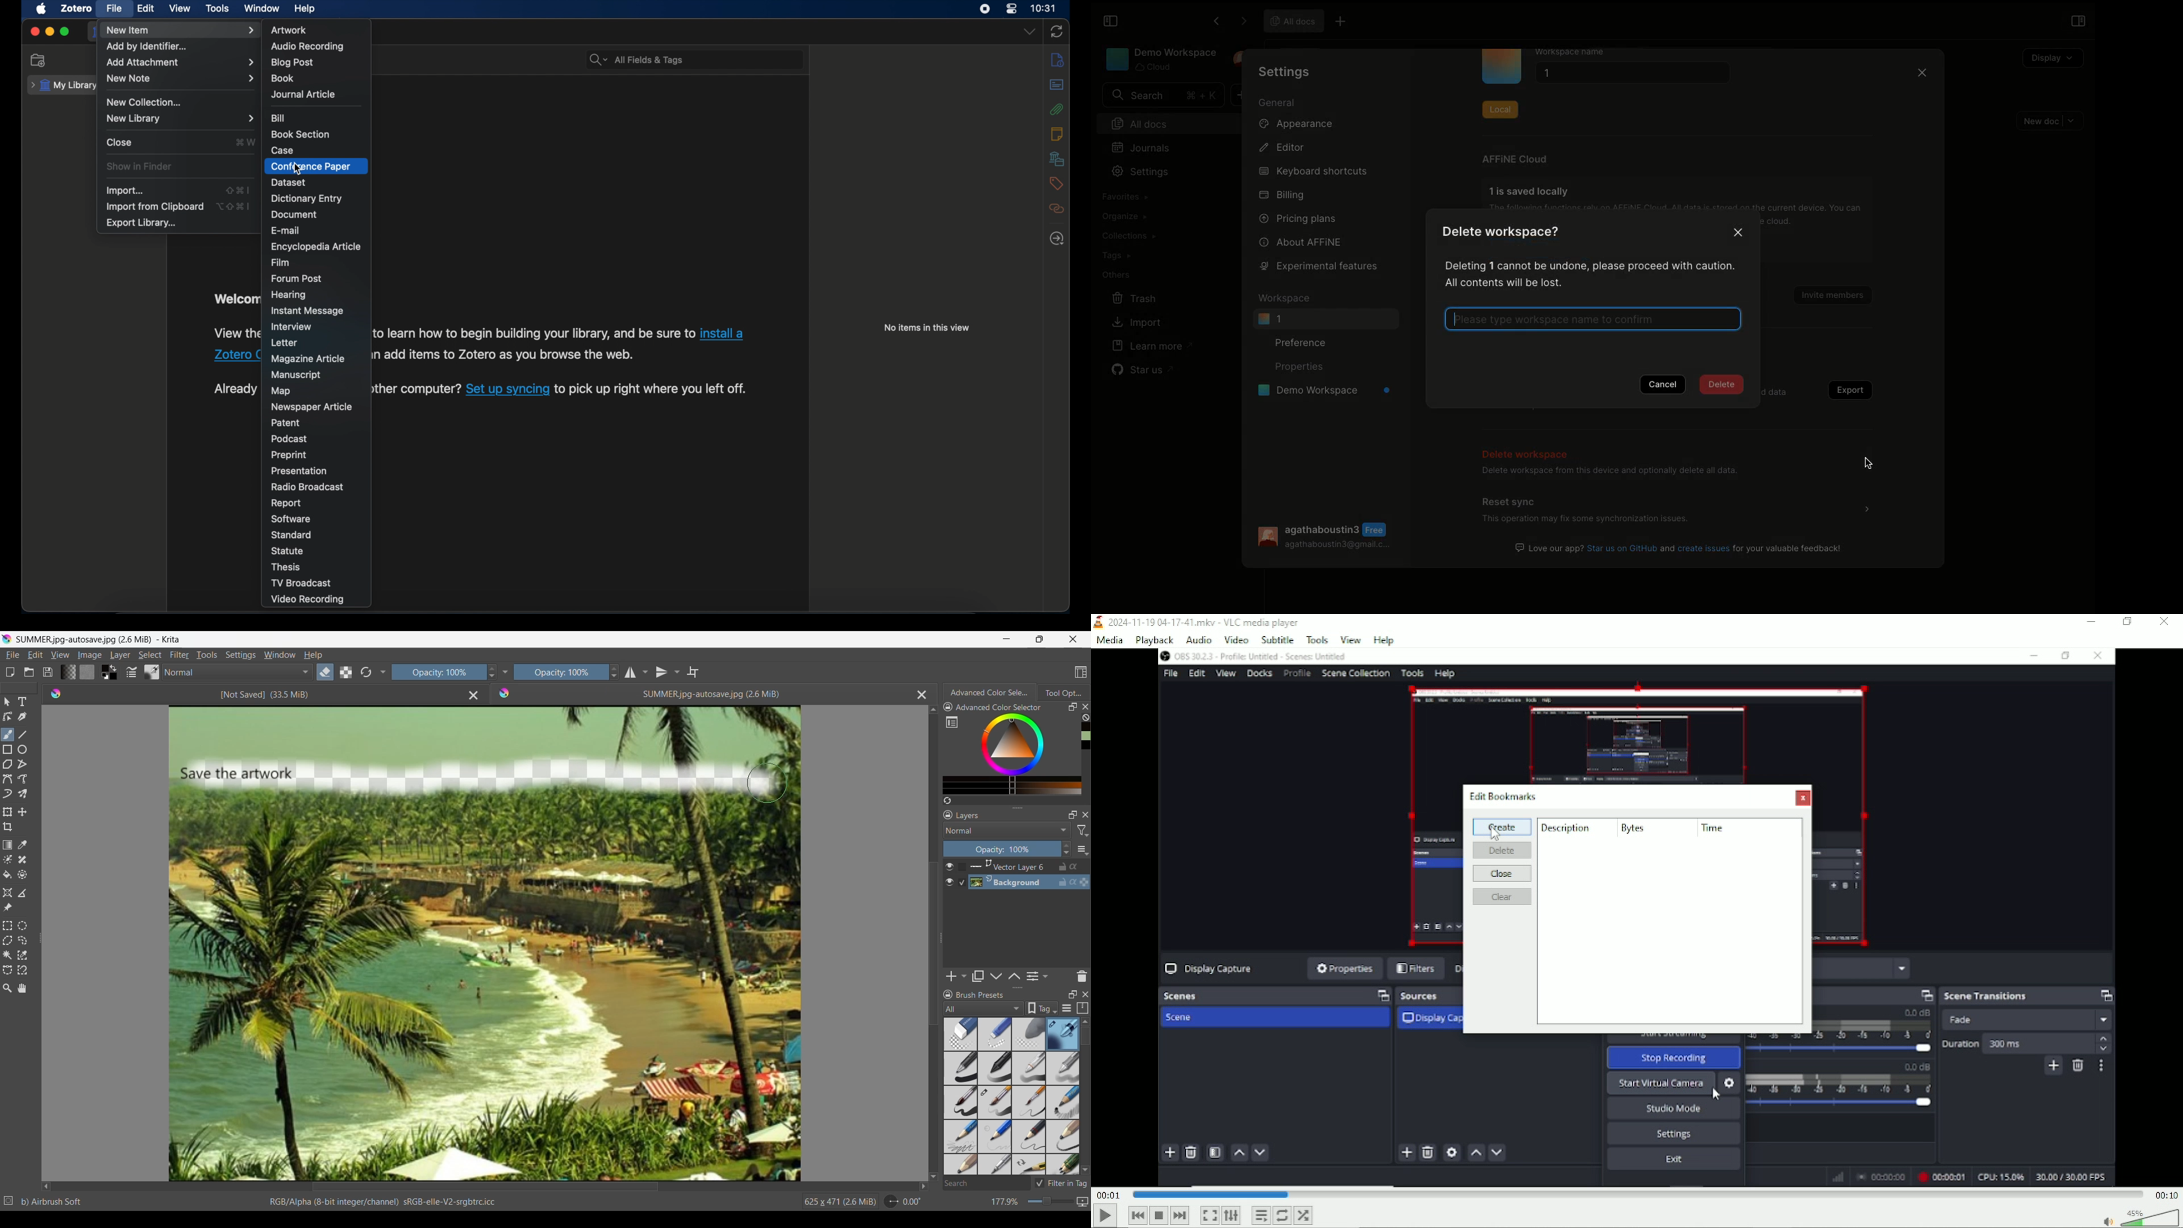  Describe the element at coordinates (311, 406) in the screenshot. I see `newspaper article` at that location.